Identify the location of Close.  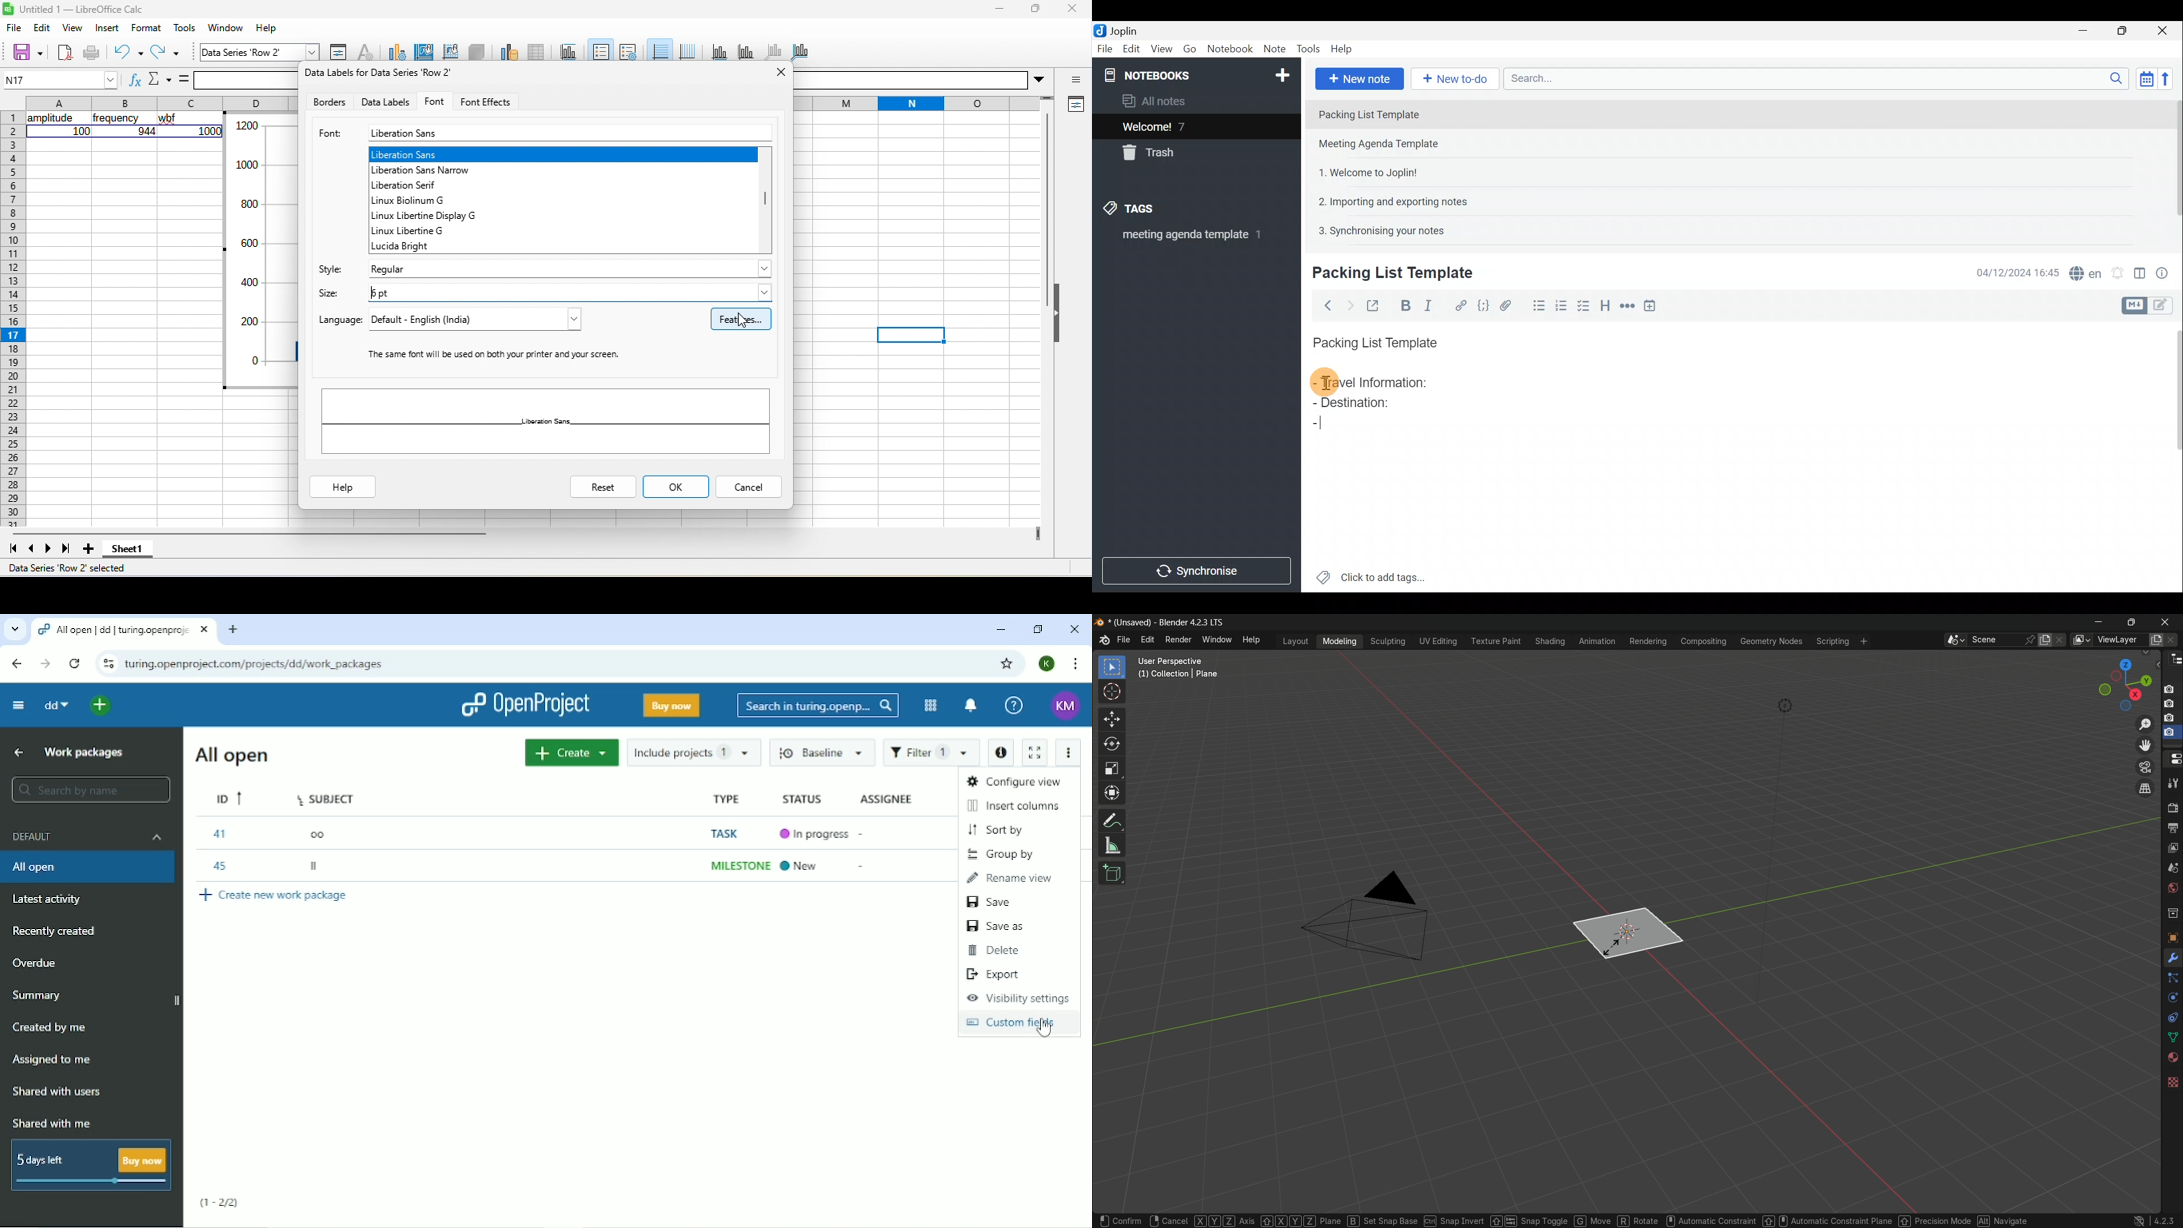
(2166, 30).